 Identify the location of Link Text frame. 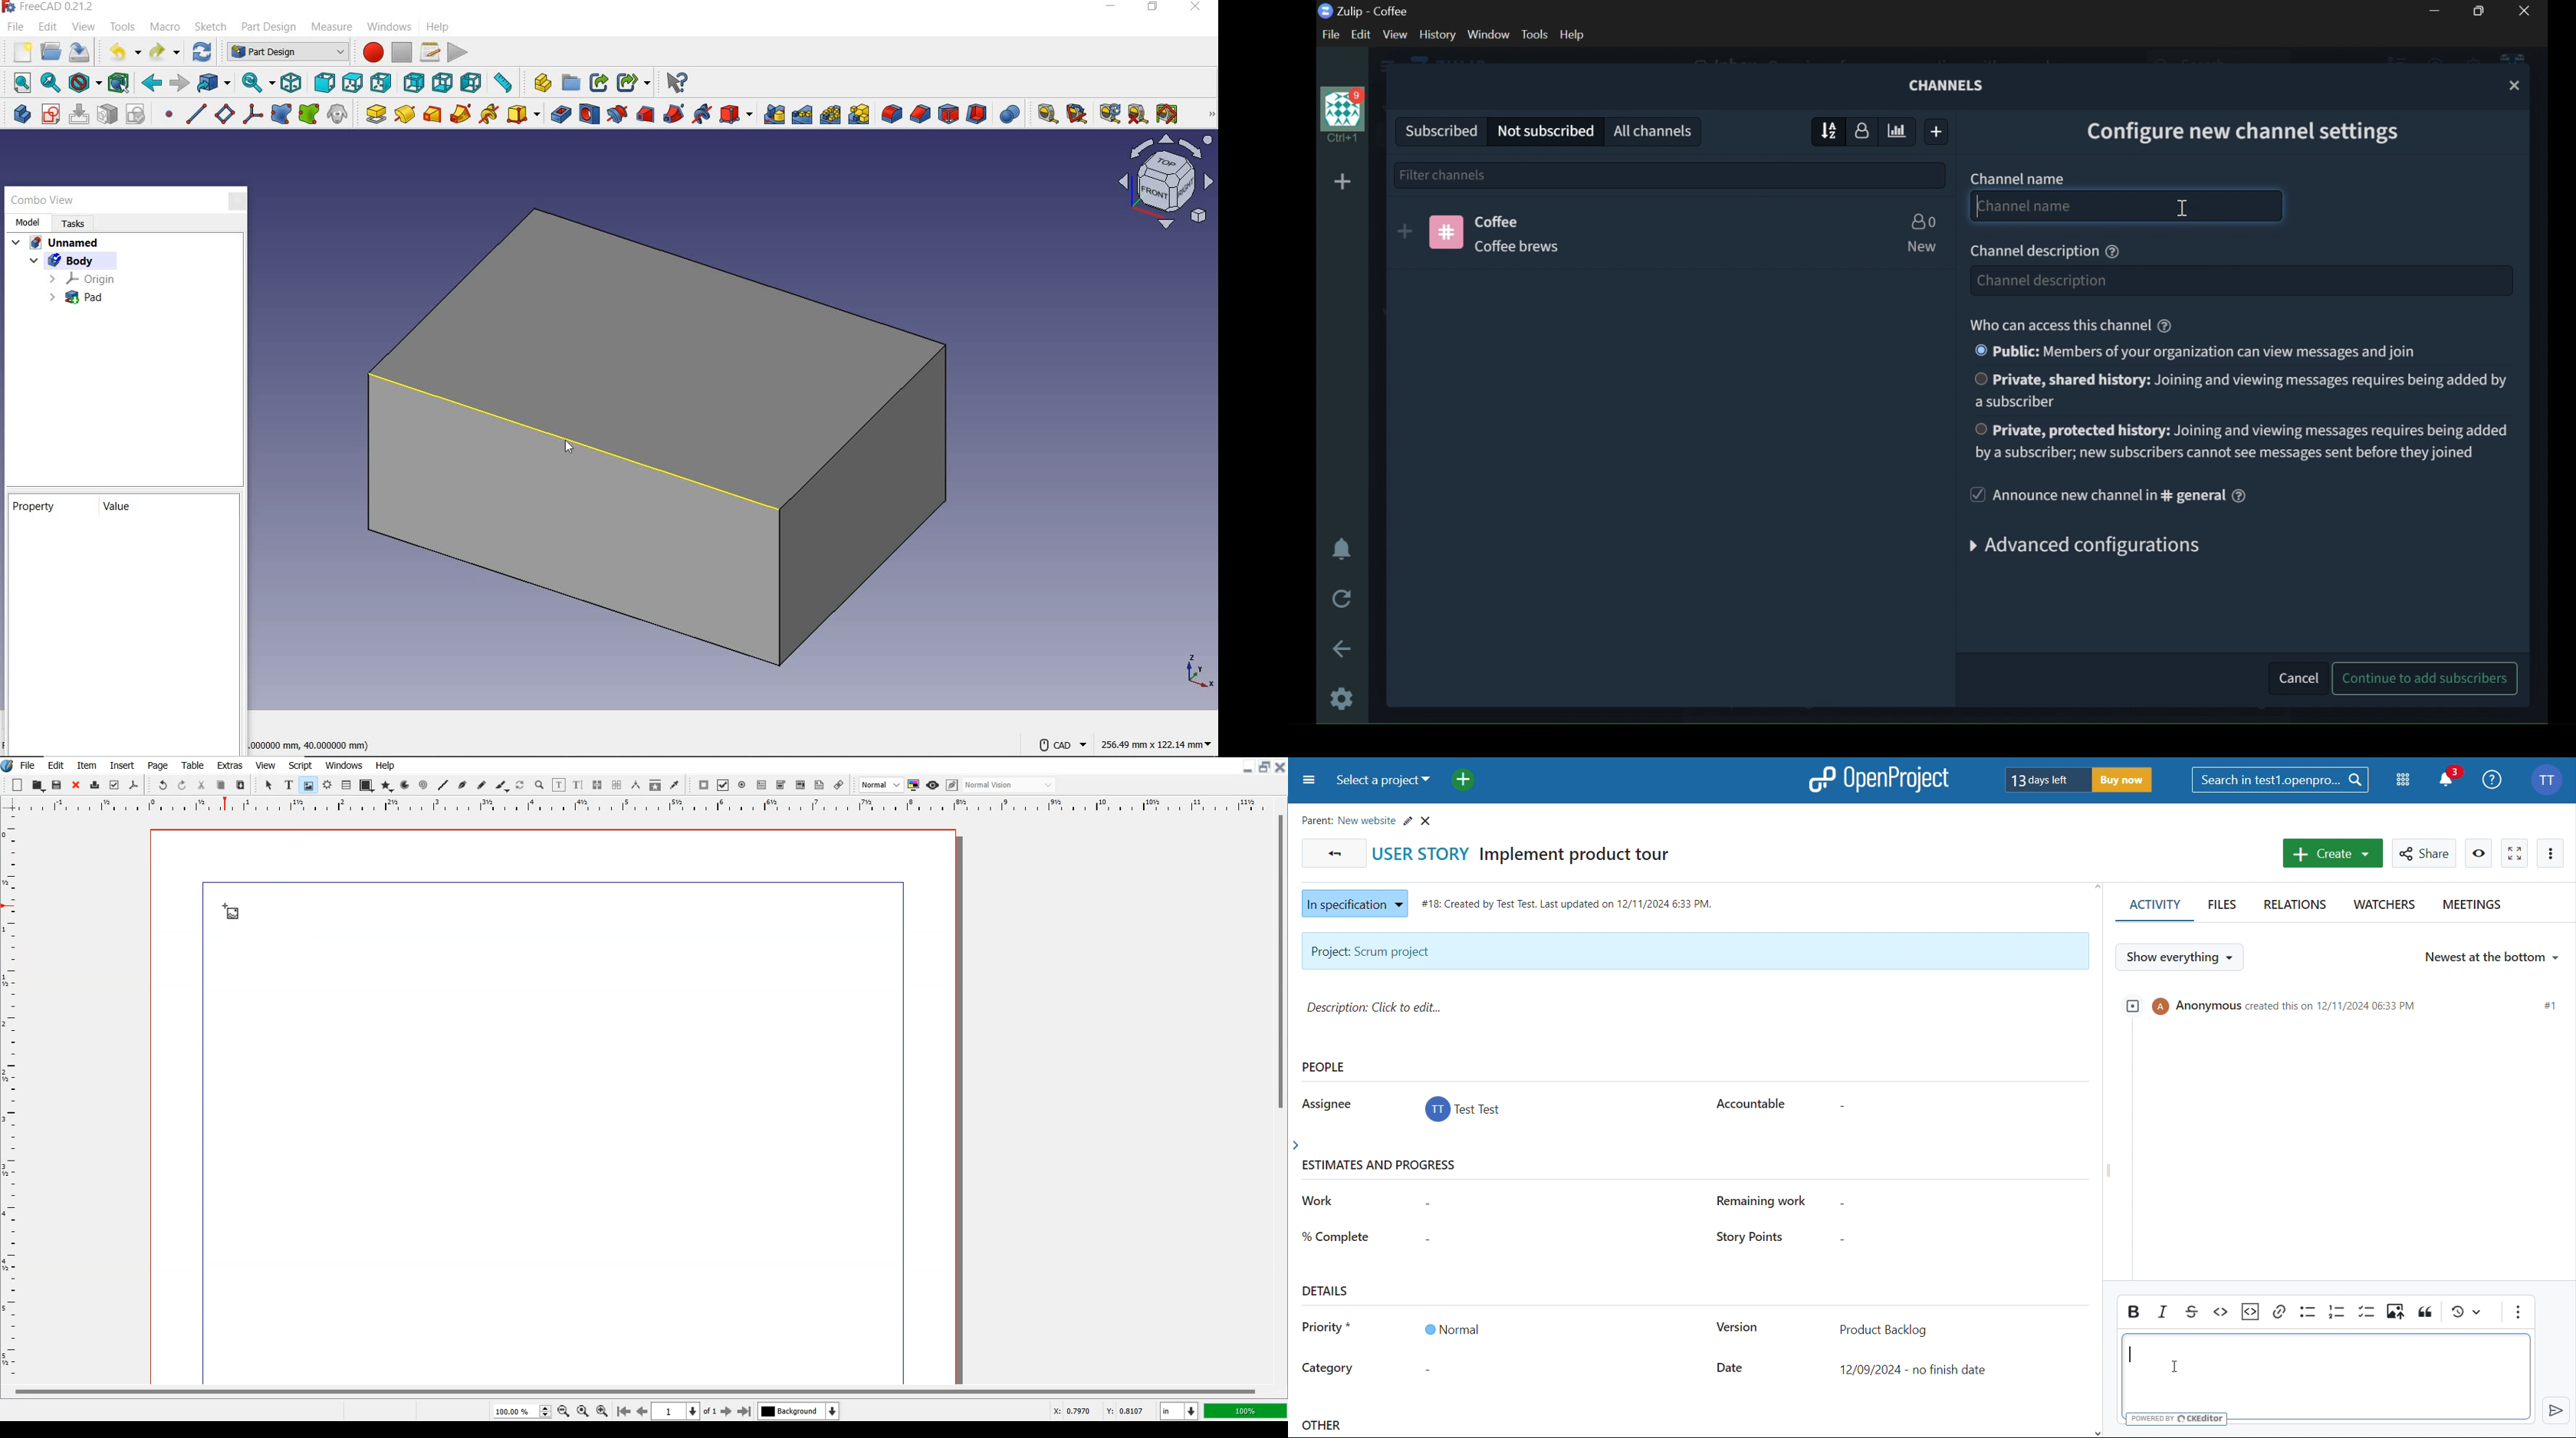
(597, 785).